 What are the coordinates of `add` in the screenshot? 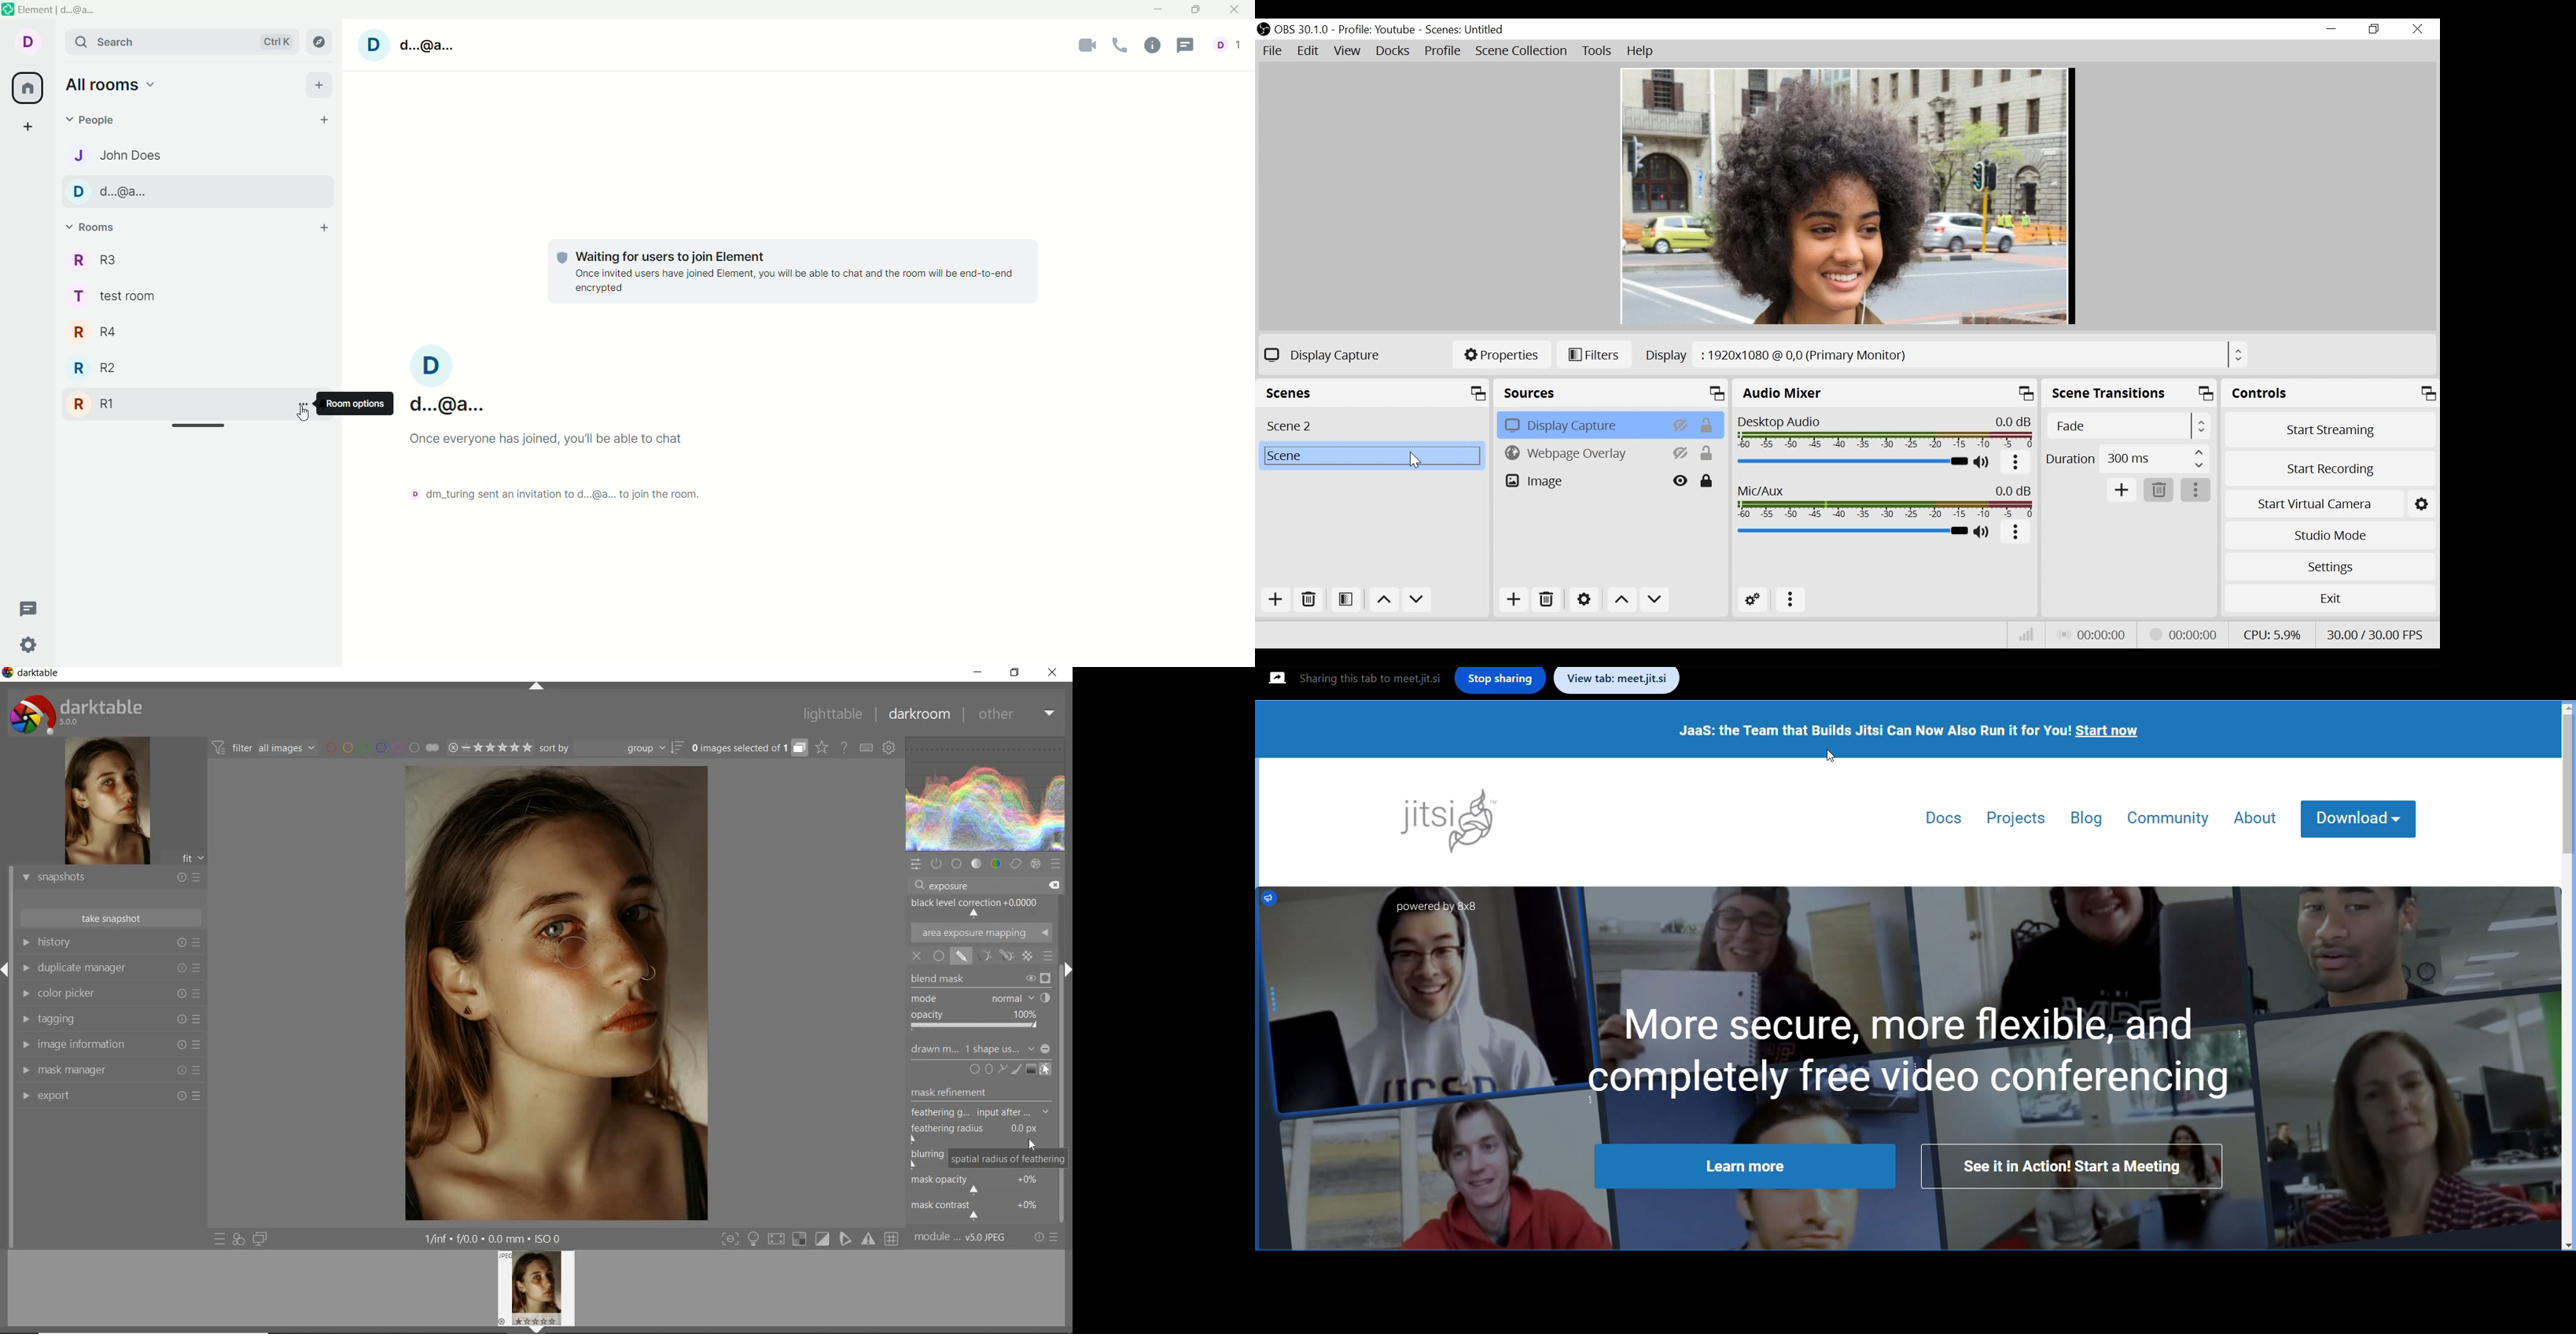 It's located at (318, 86).